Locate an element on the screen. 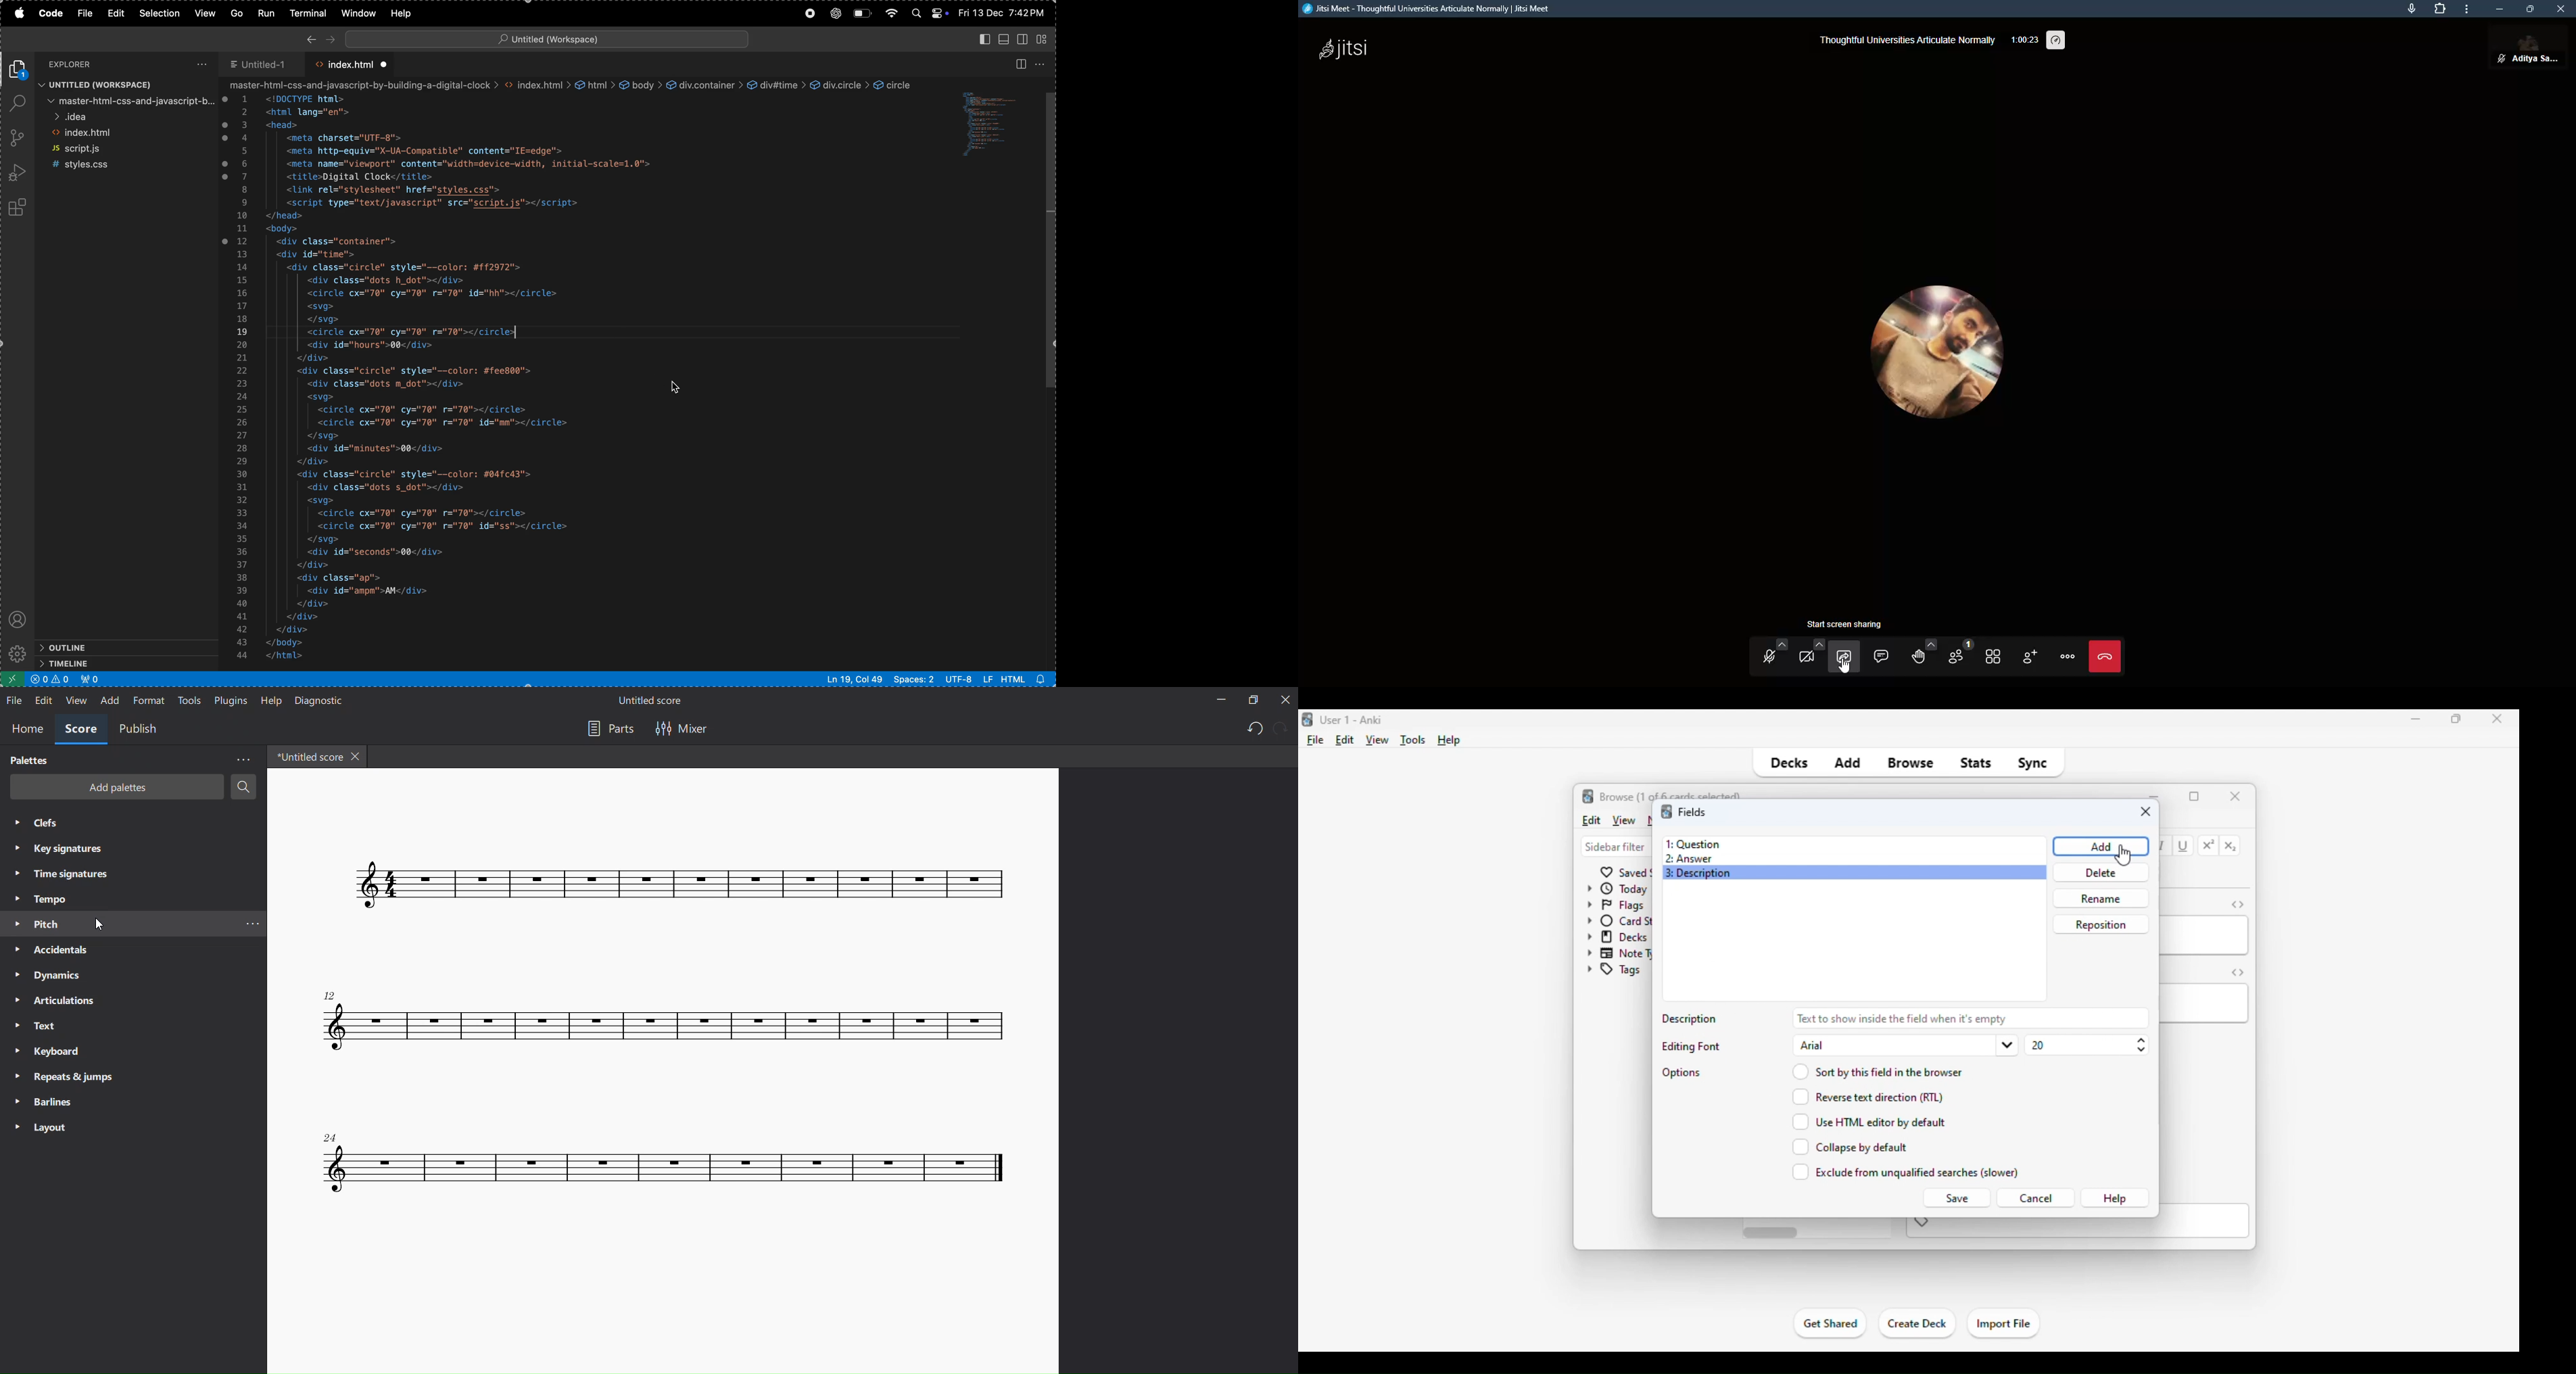 This screenshot has height=1400, width=2576. browse is located at coordinates (1911, 763).